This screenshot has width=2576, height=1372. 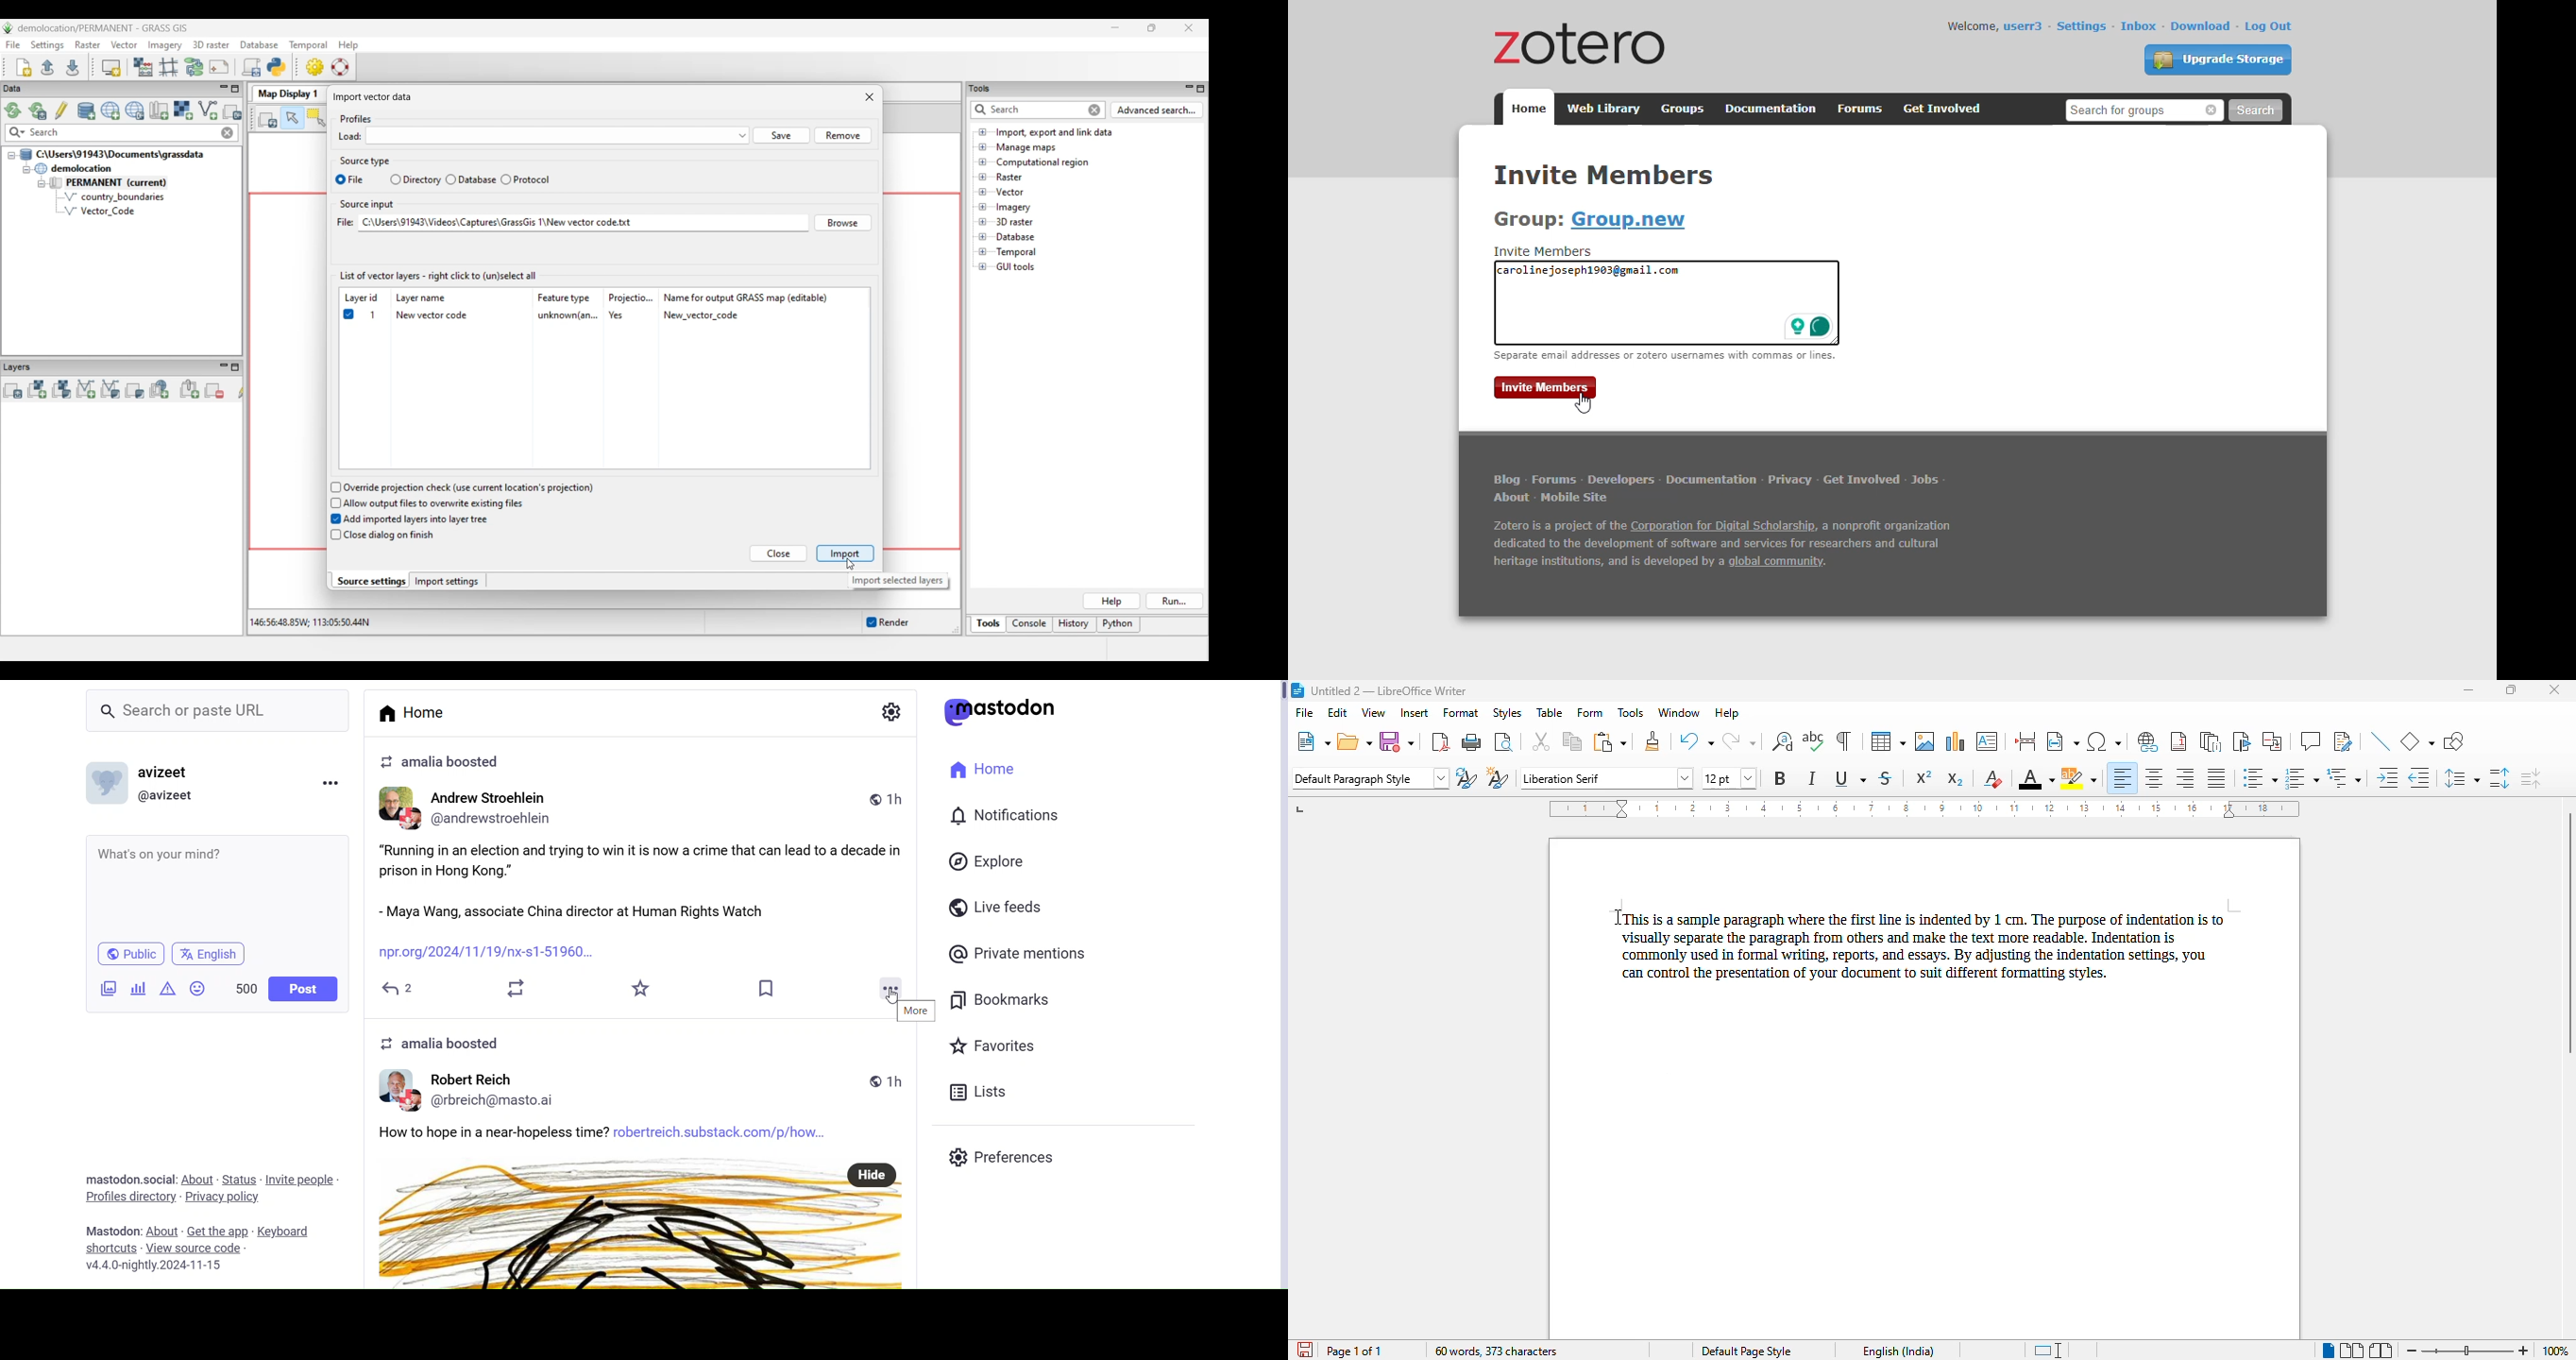 I want to click on font name, so click(x=1607, y=777).